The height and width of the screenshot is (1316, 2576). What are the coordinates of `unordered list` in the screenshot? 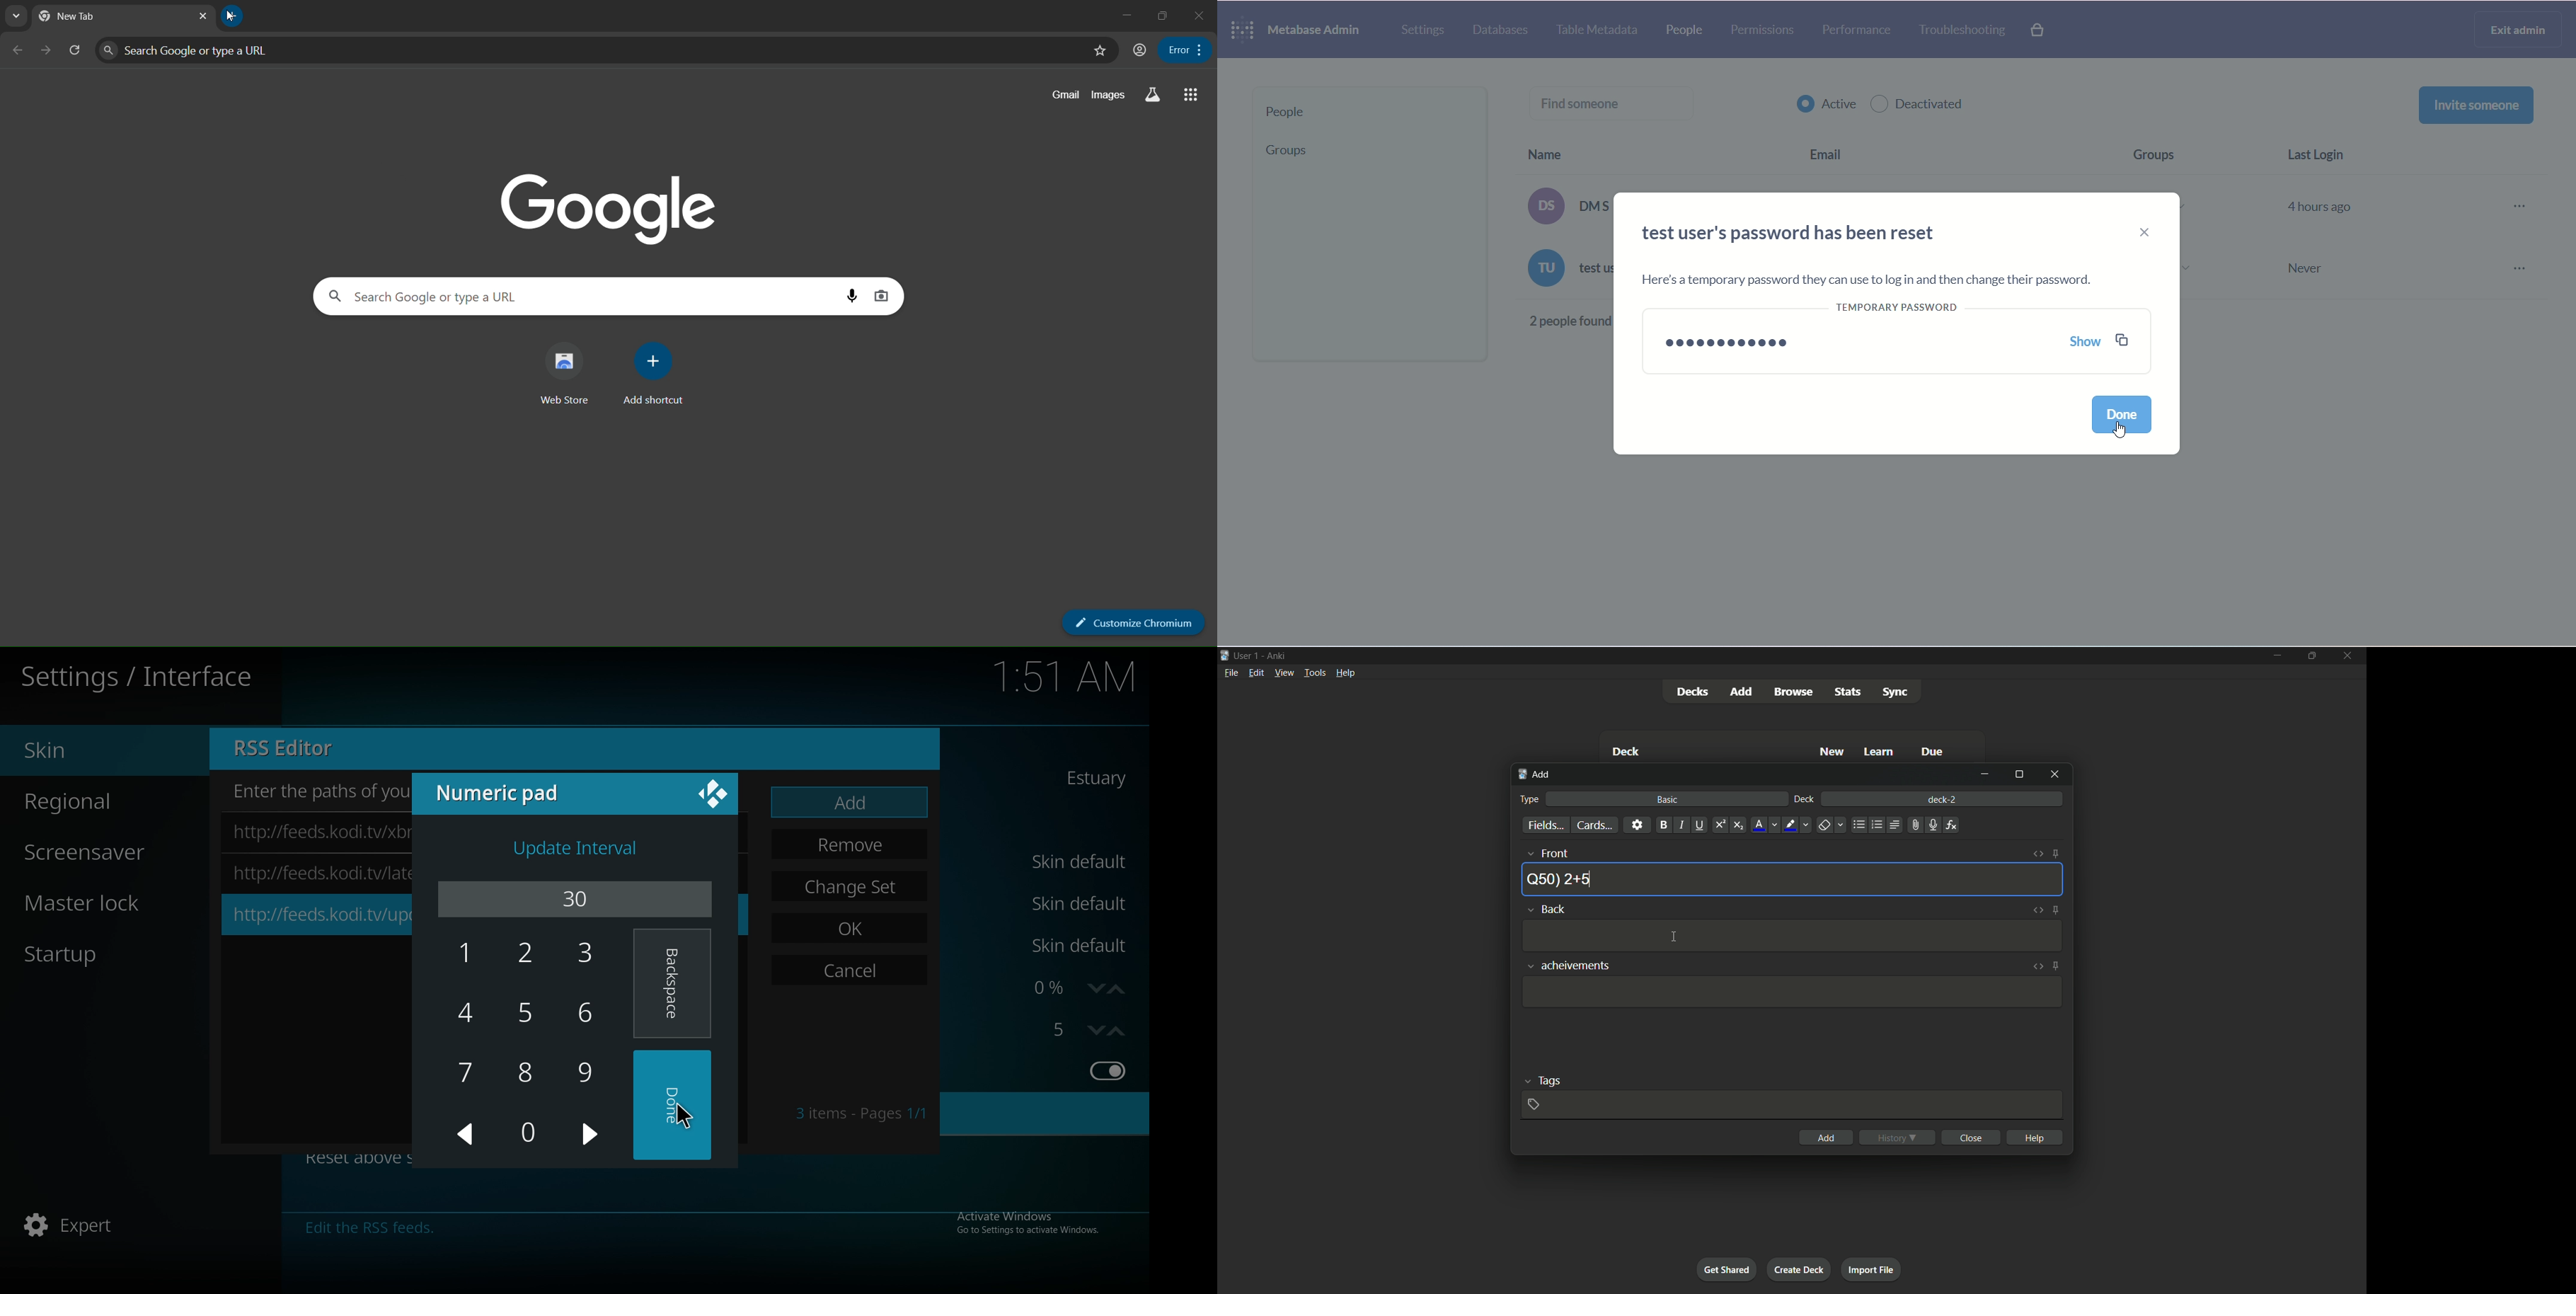 It's located at (1859, 826).